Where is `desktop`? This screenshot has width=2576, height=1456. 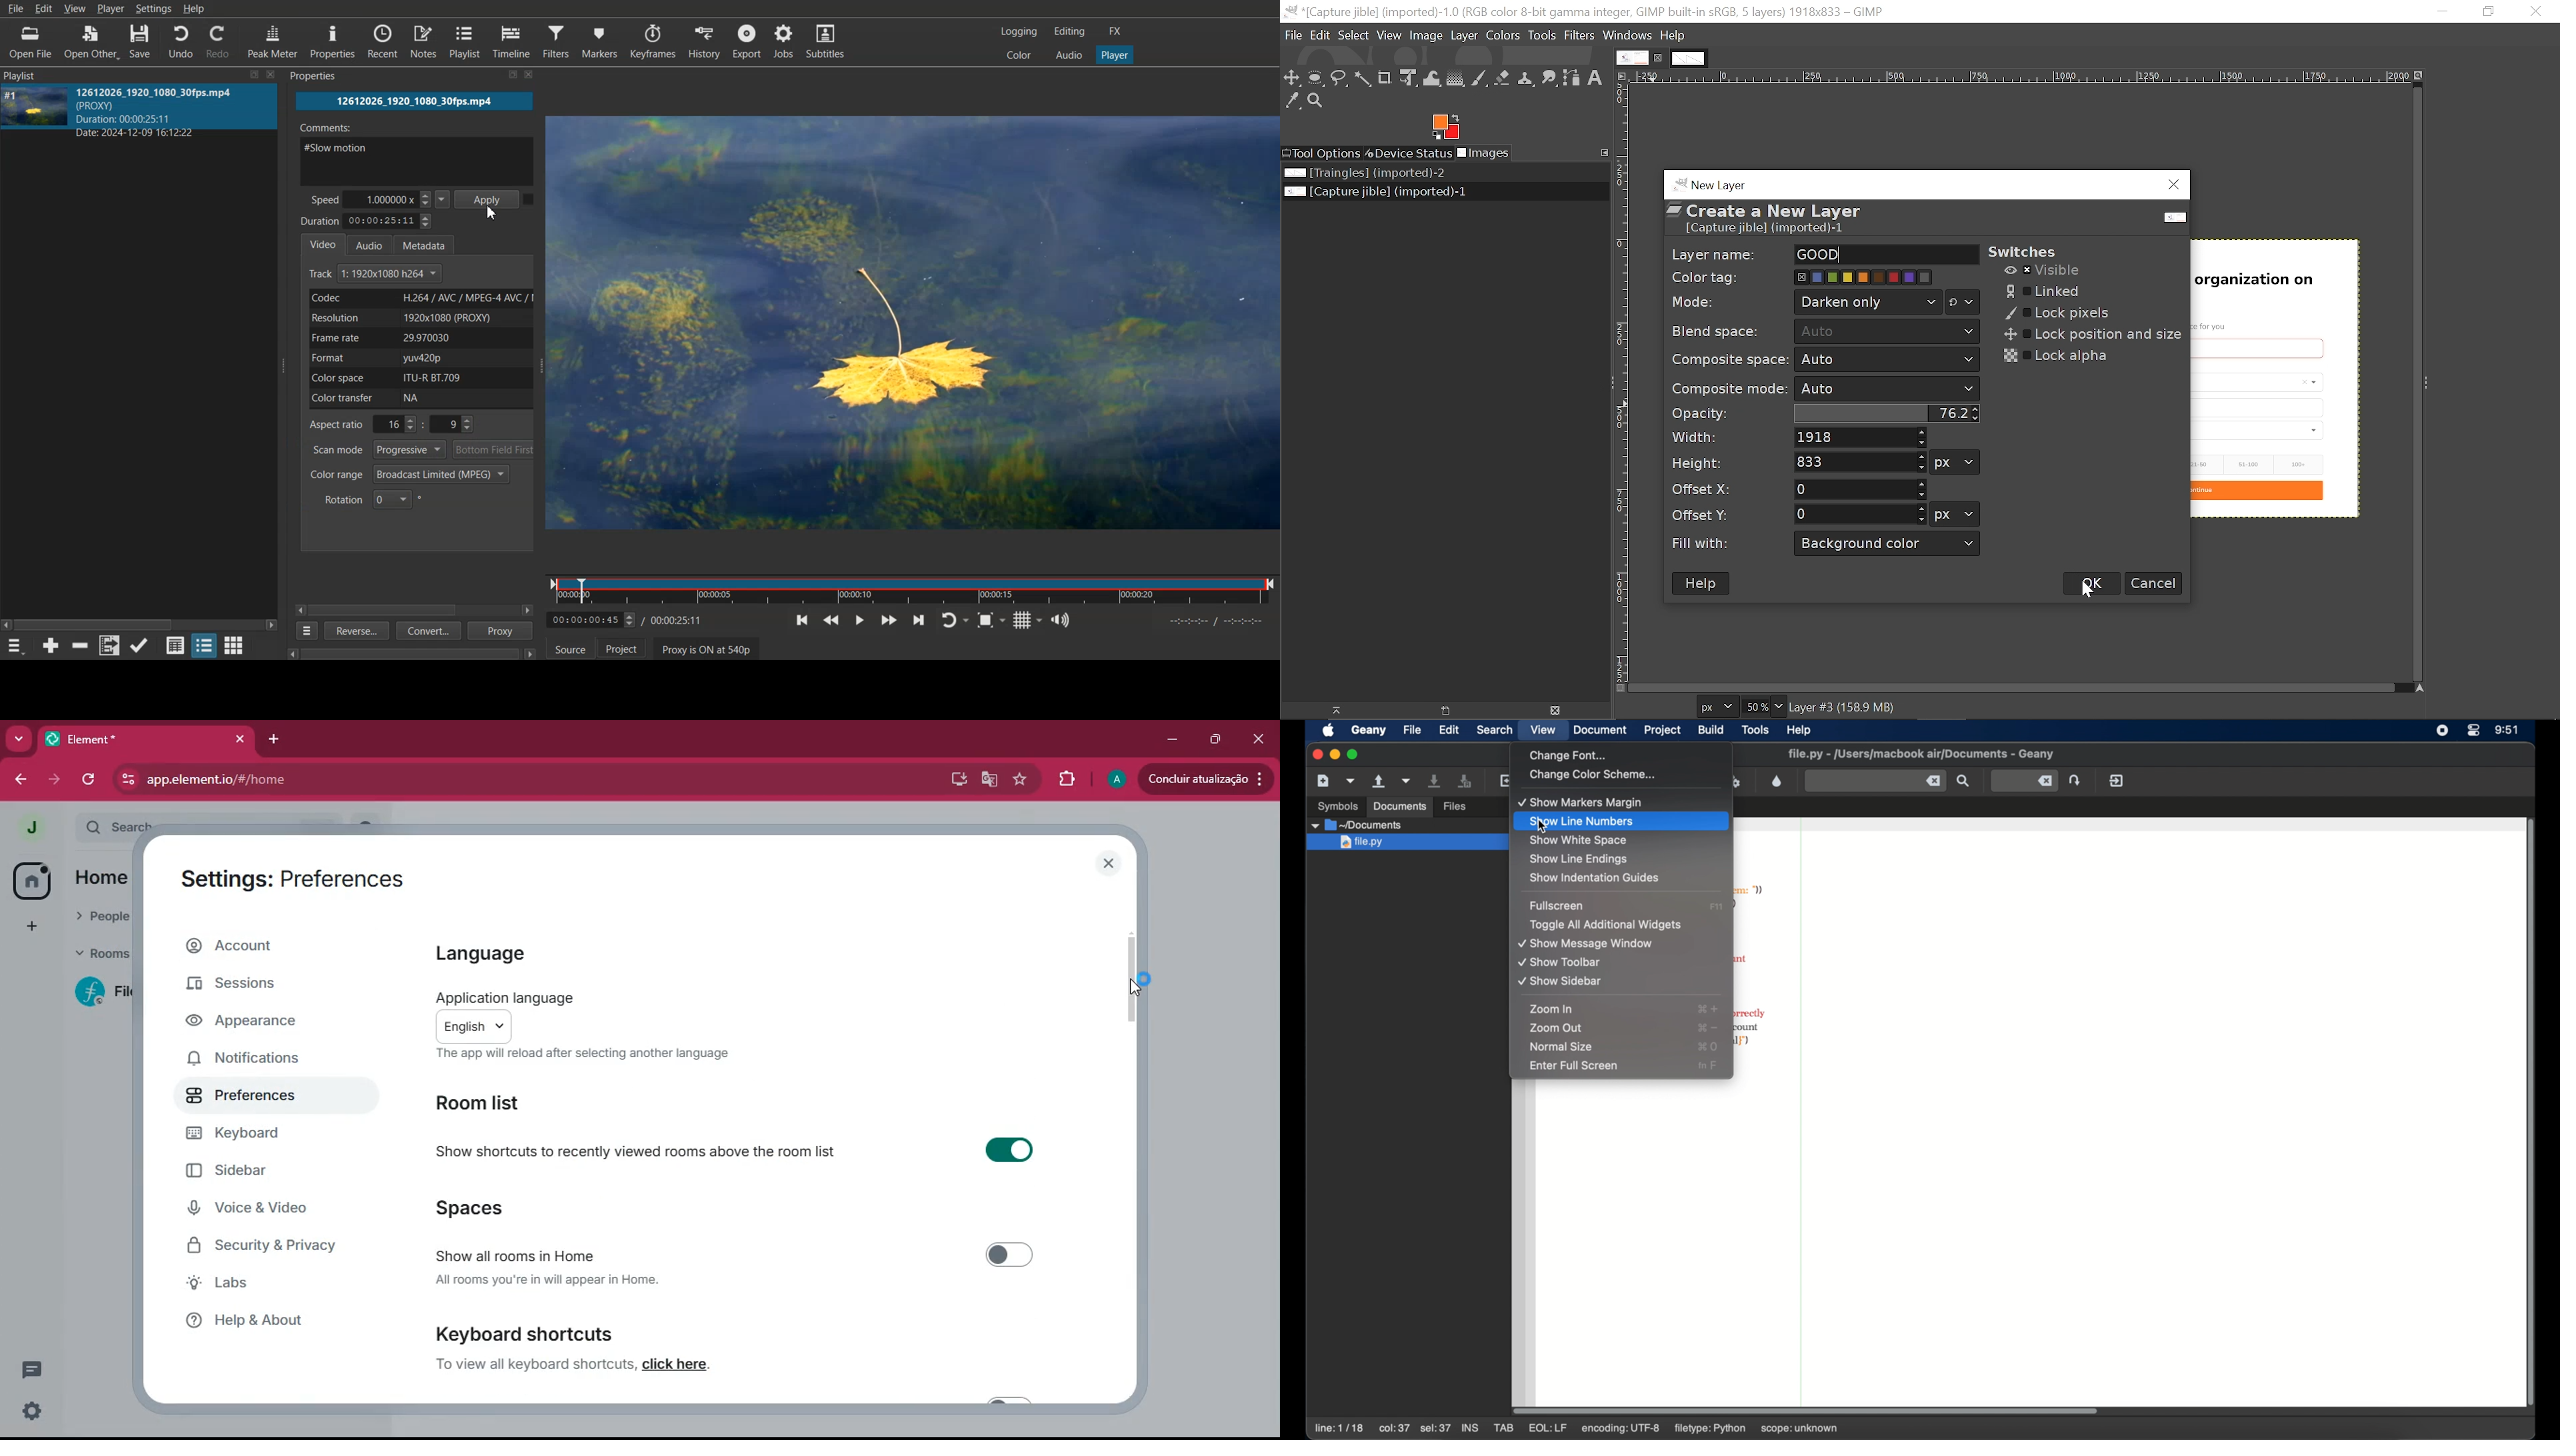 desktop is located at coordinates (954, 781).